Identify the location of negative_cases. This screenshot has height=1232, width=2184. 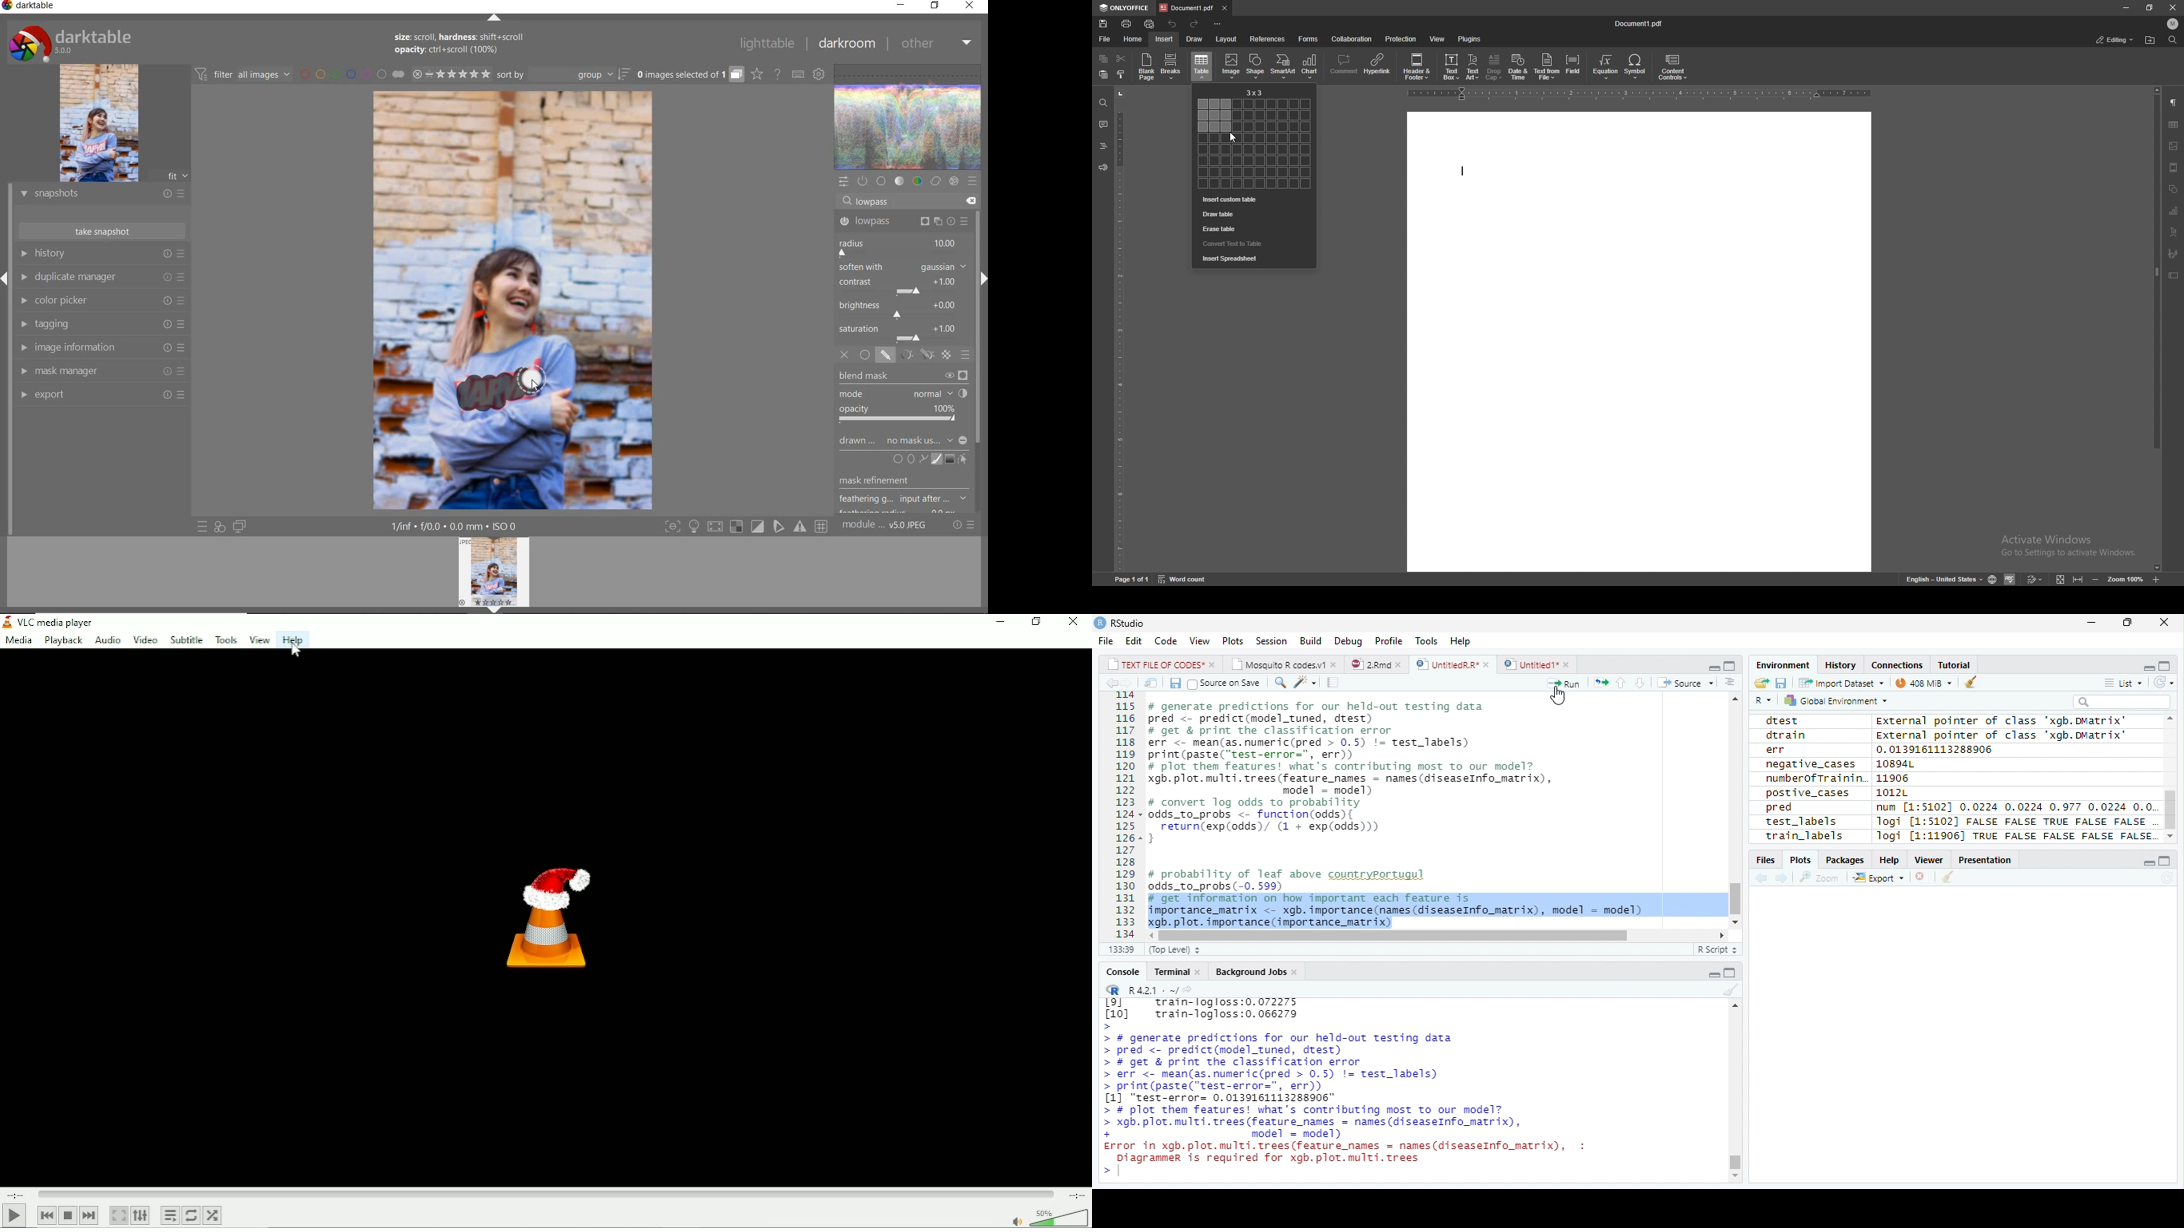
(1811, 764).